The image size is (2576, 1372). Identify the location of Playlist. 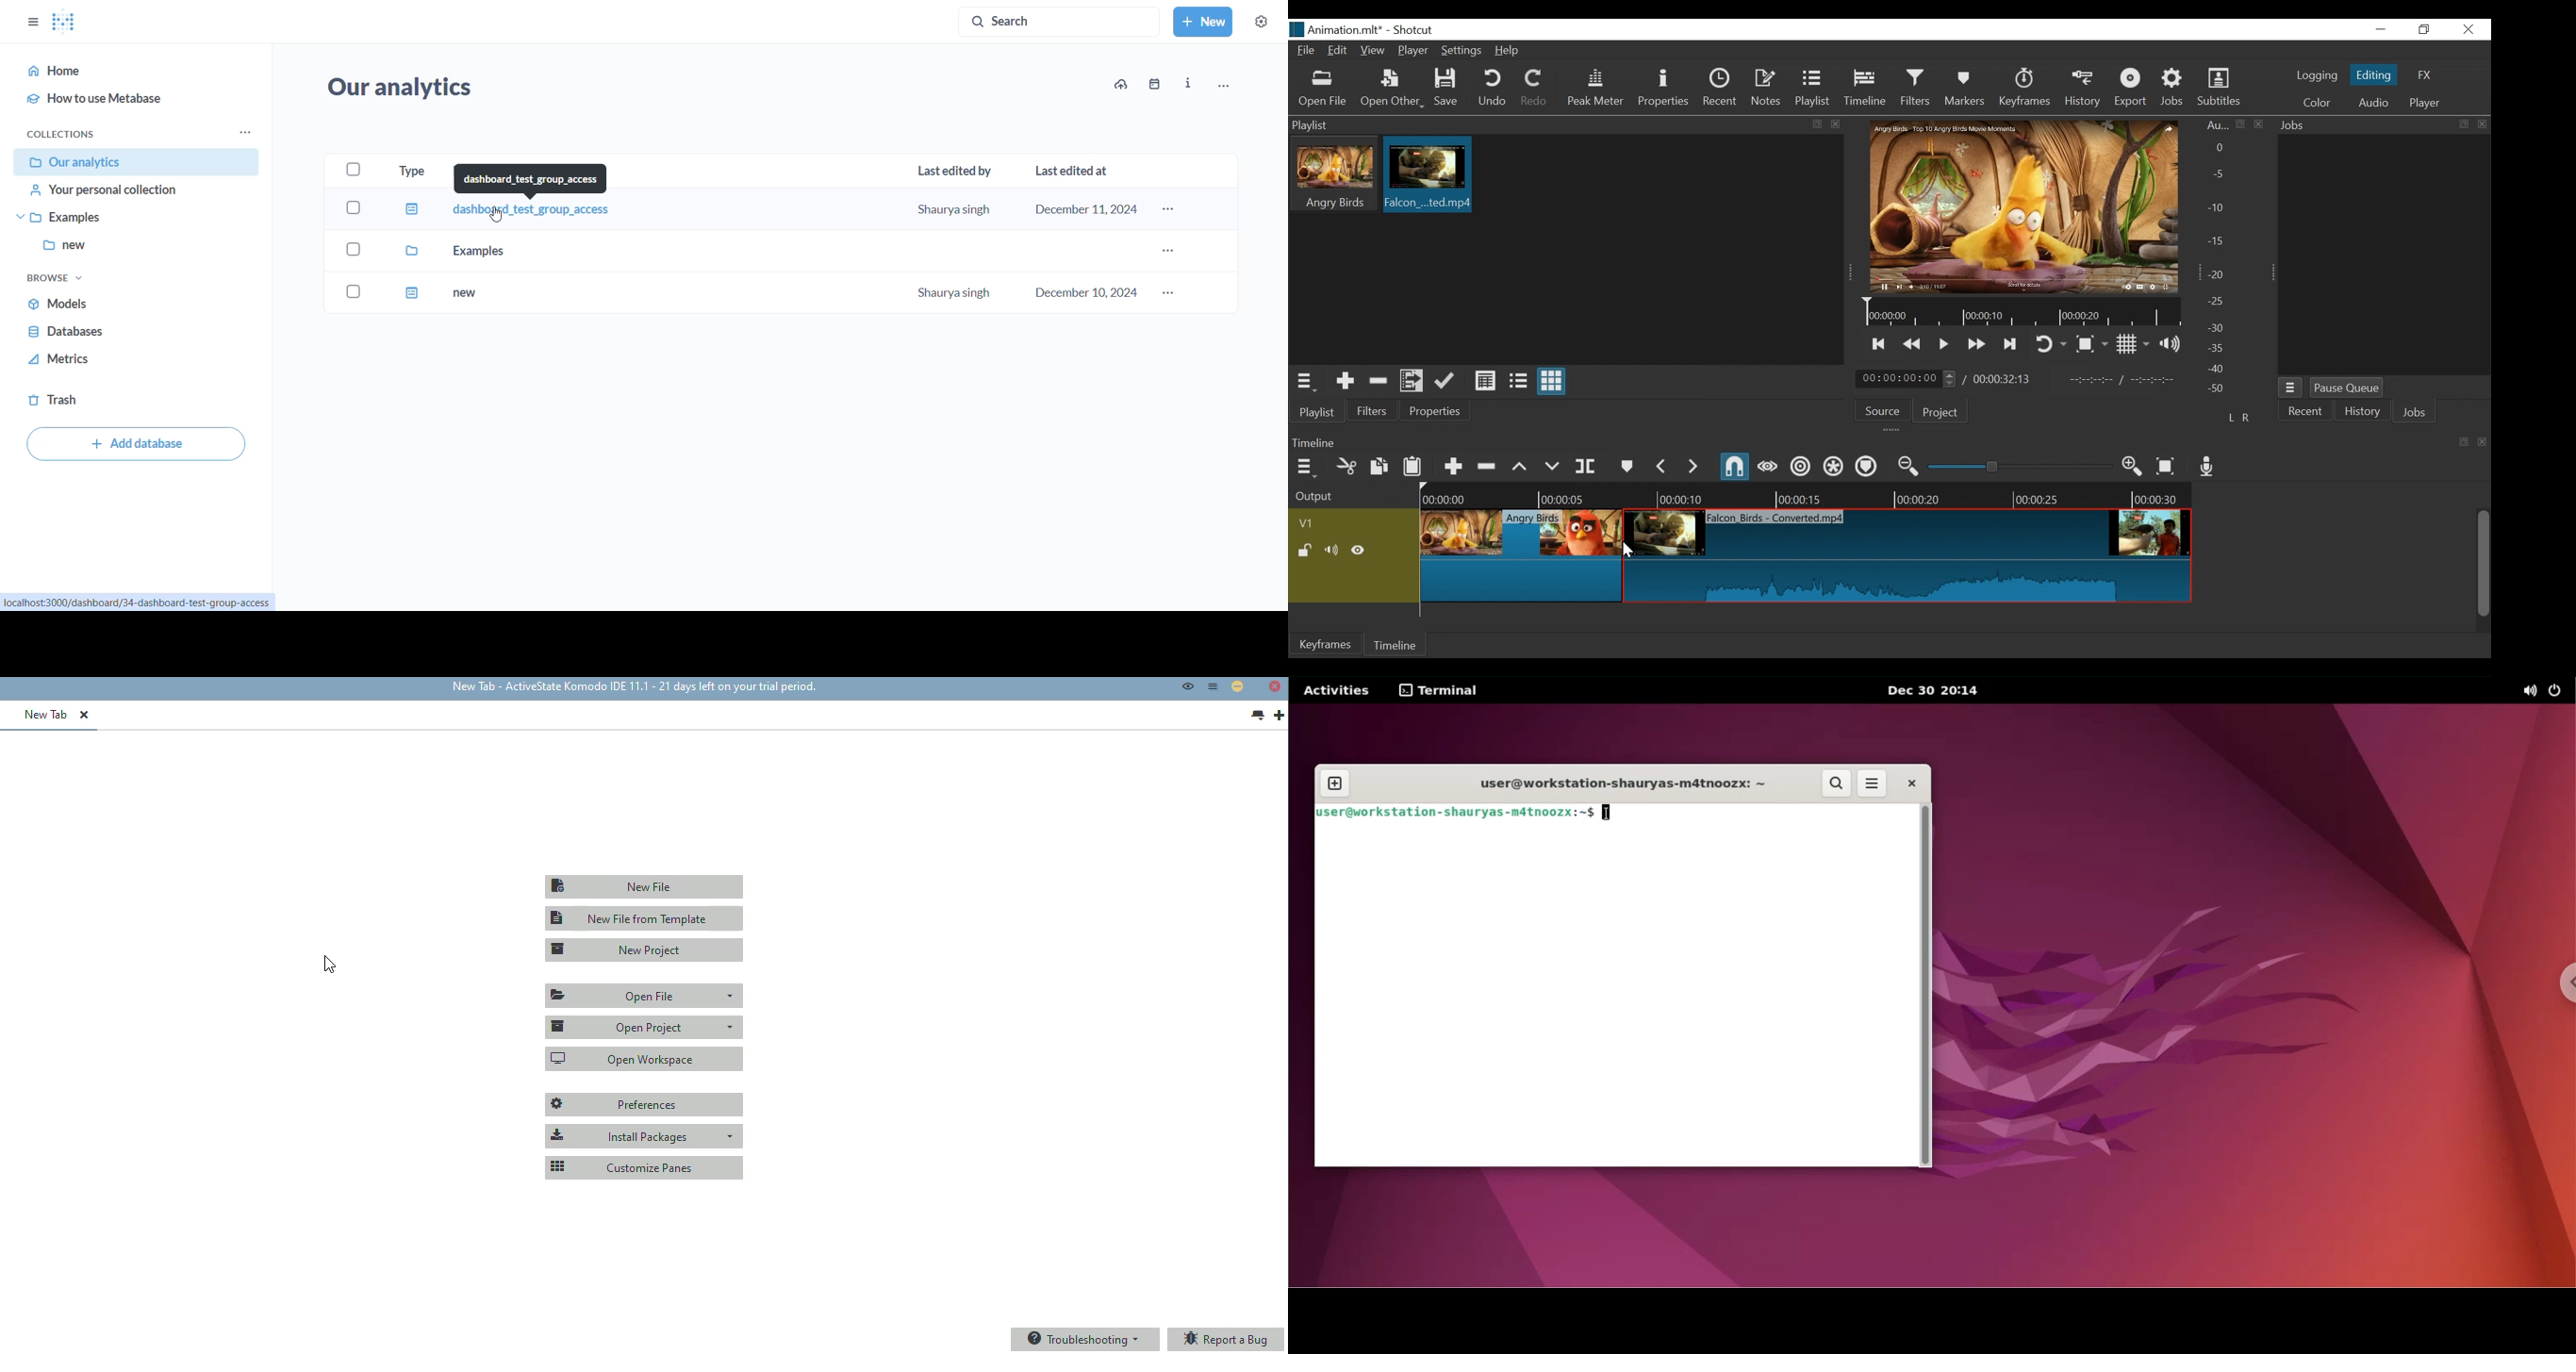
(1813, 89).